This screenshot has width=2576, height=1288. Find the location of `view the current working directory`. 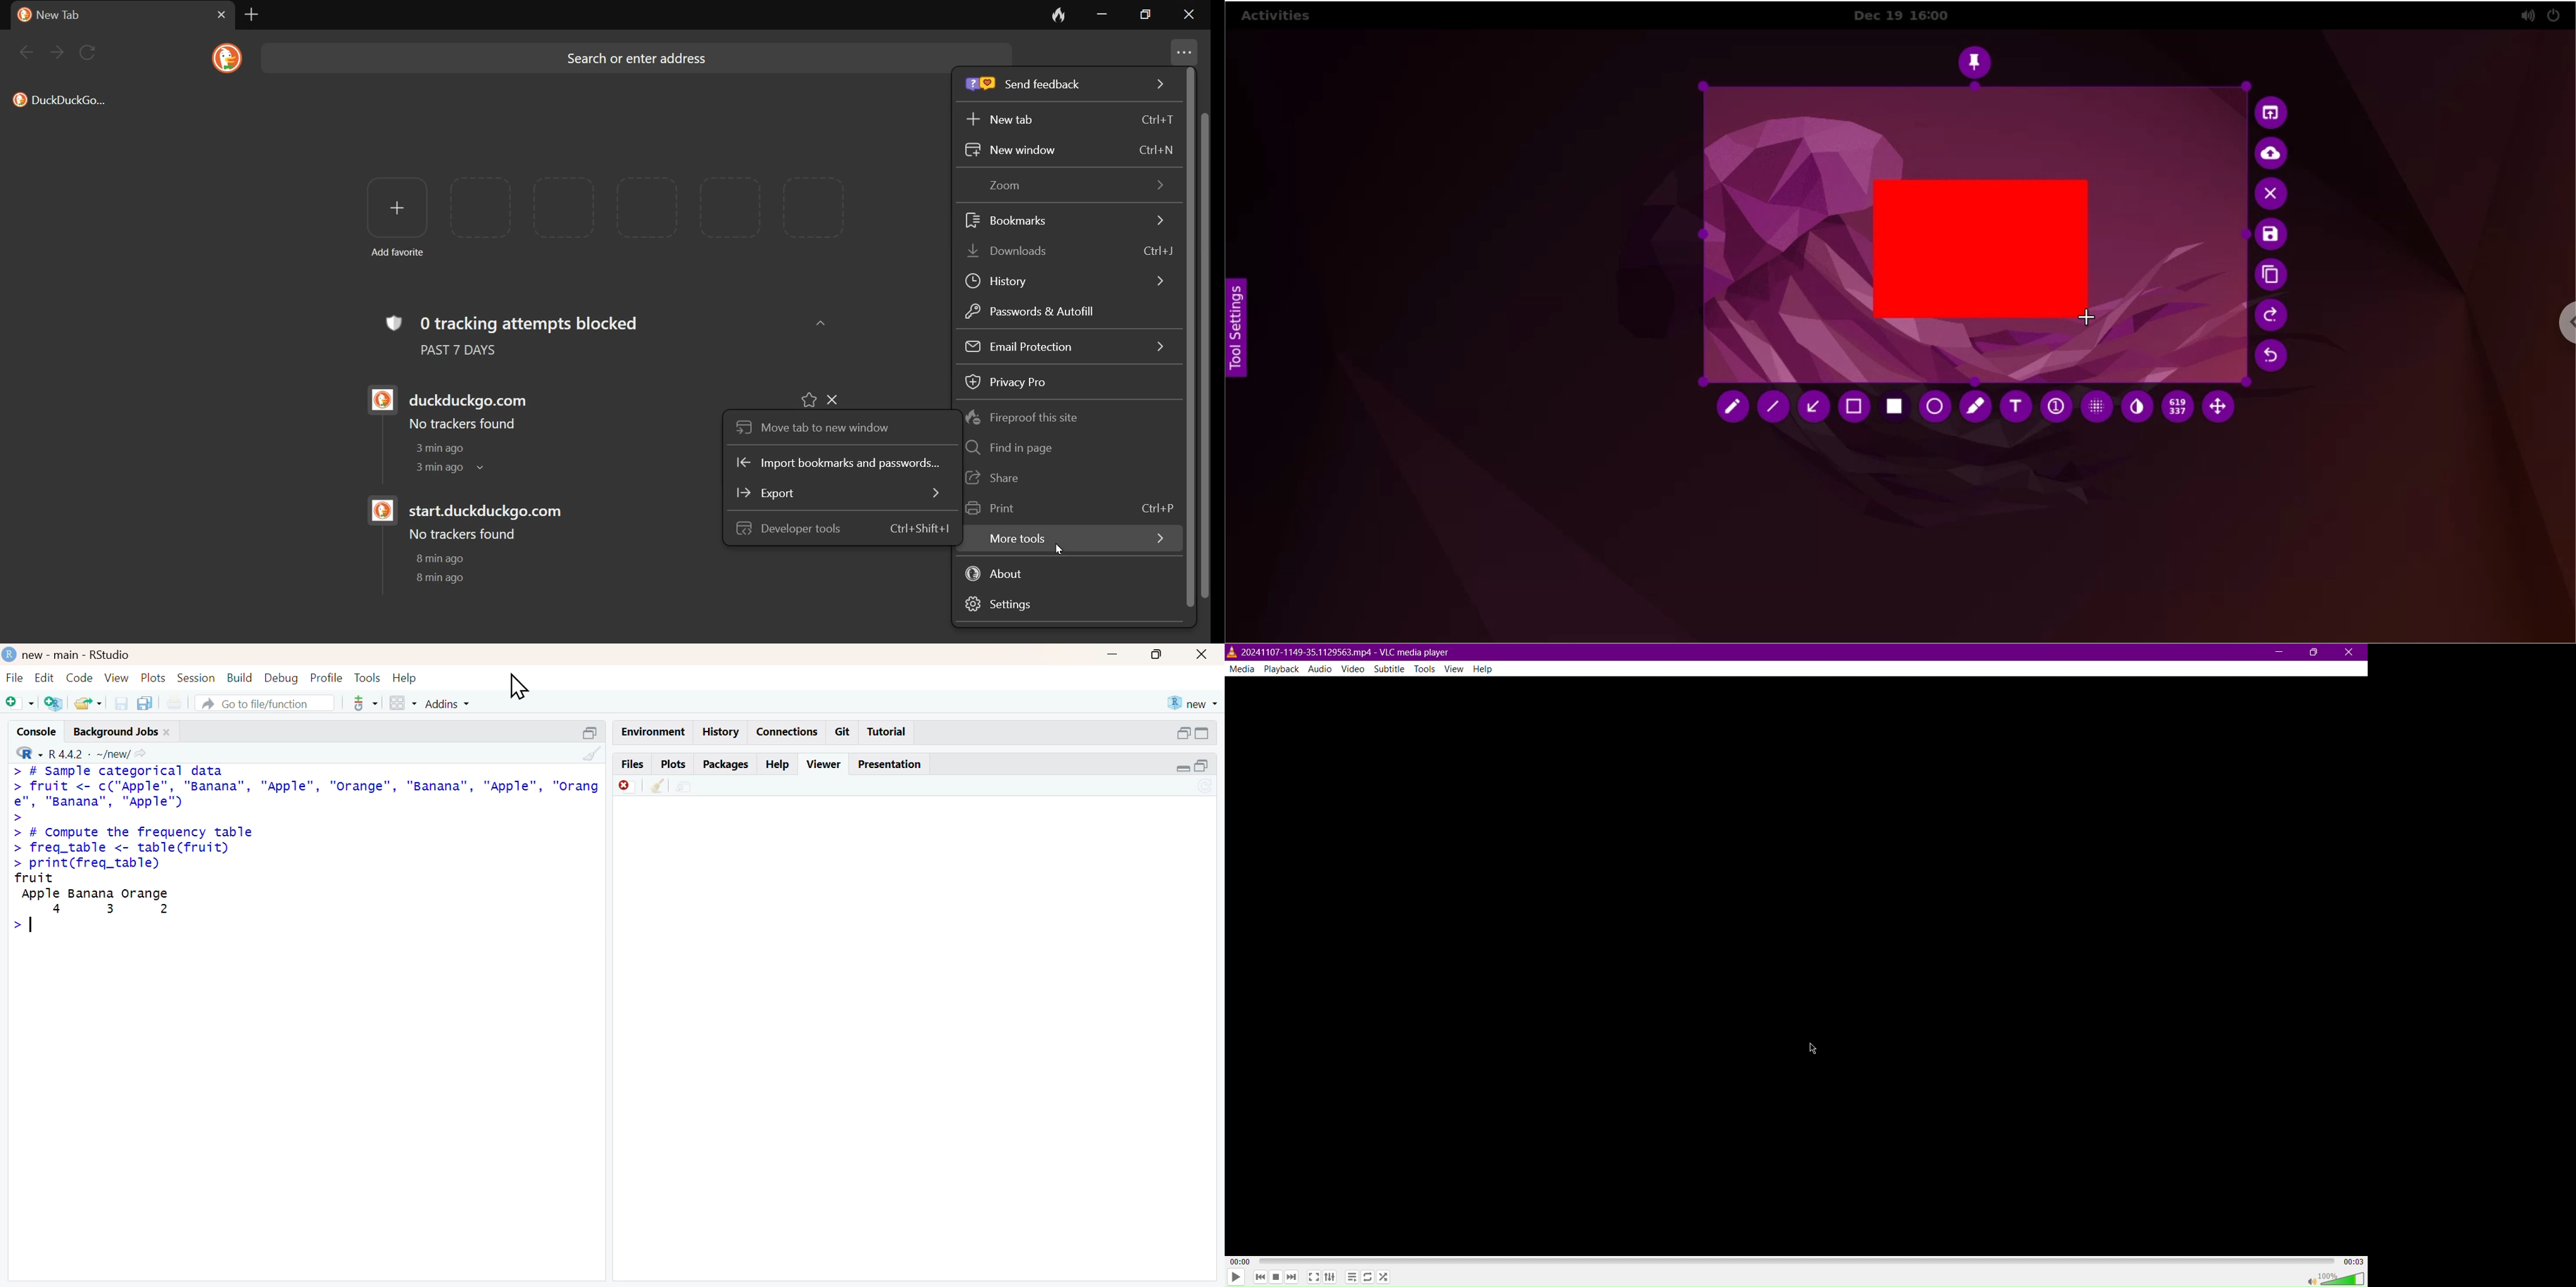

view the current working directory is located at coordinates (141, 755).